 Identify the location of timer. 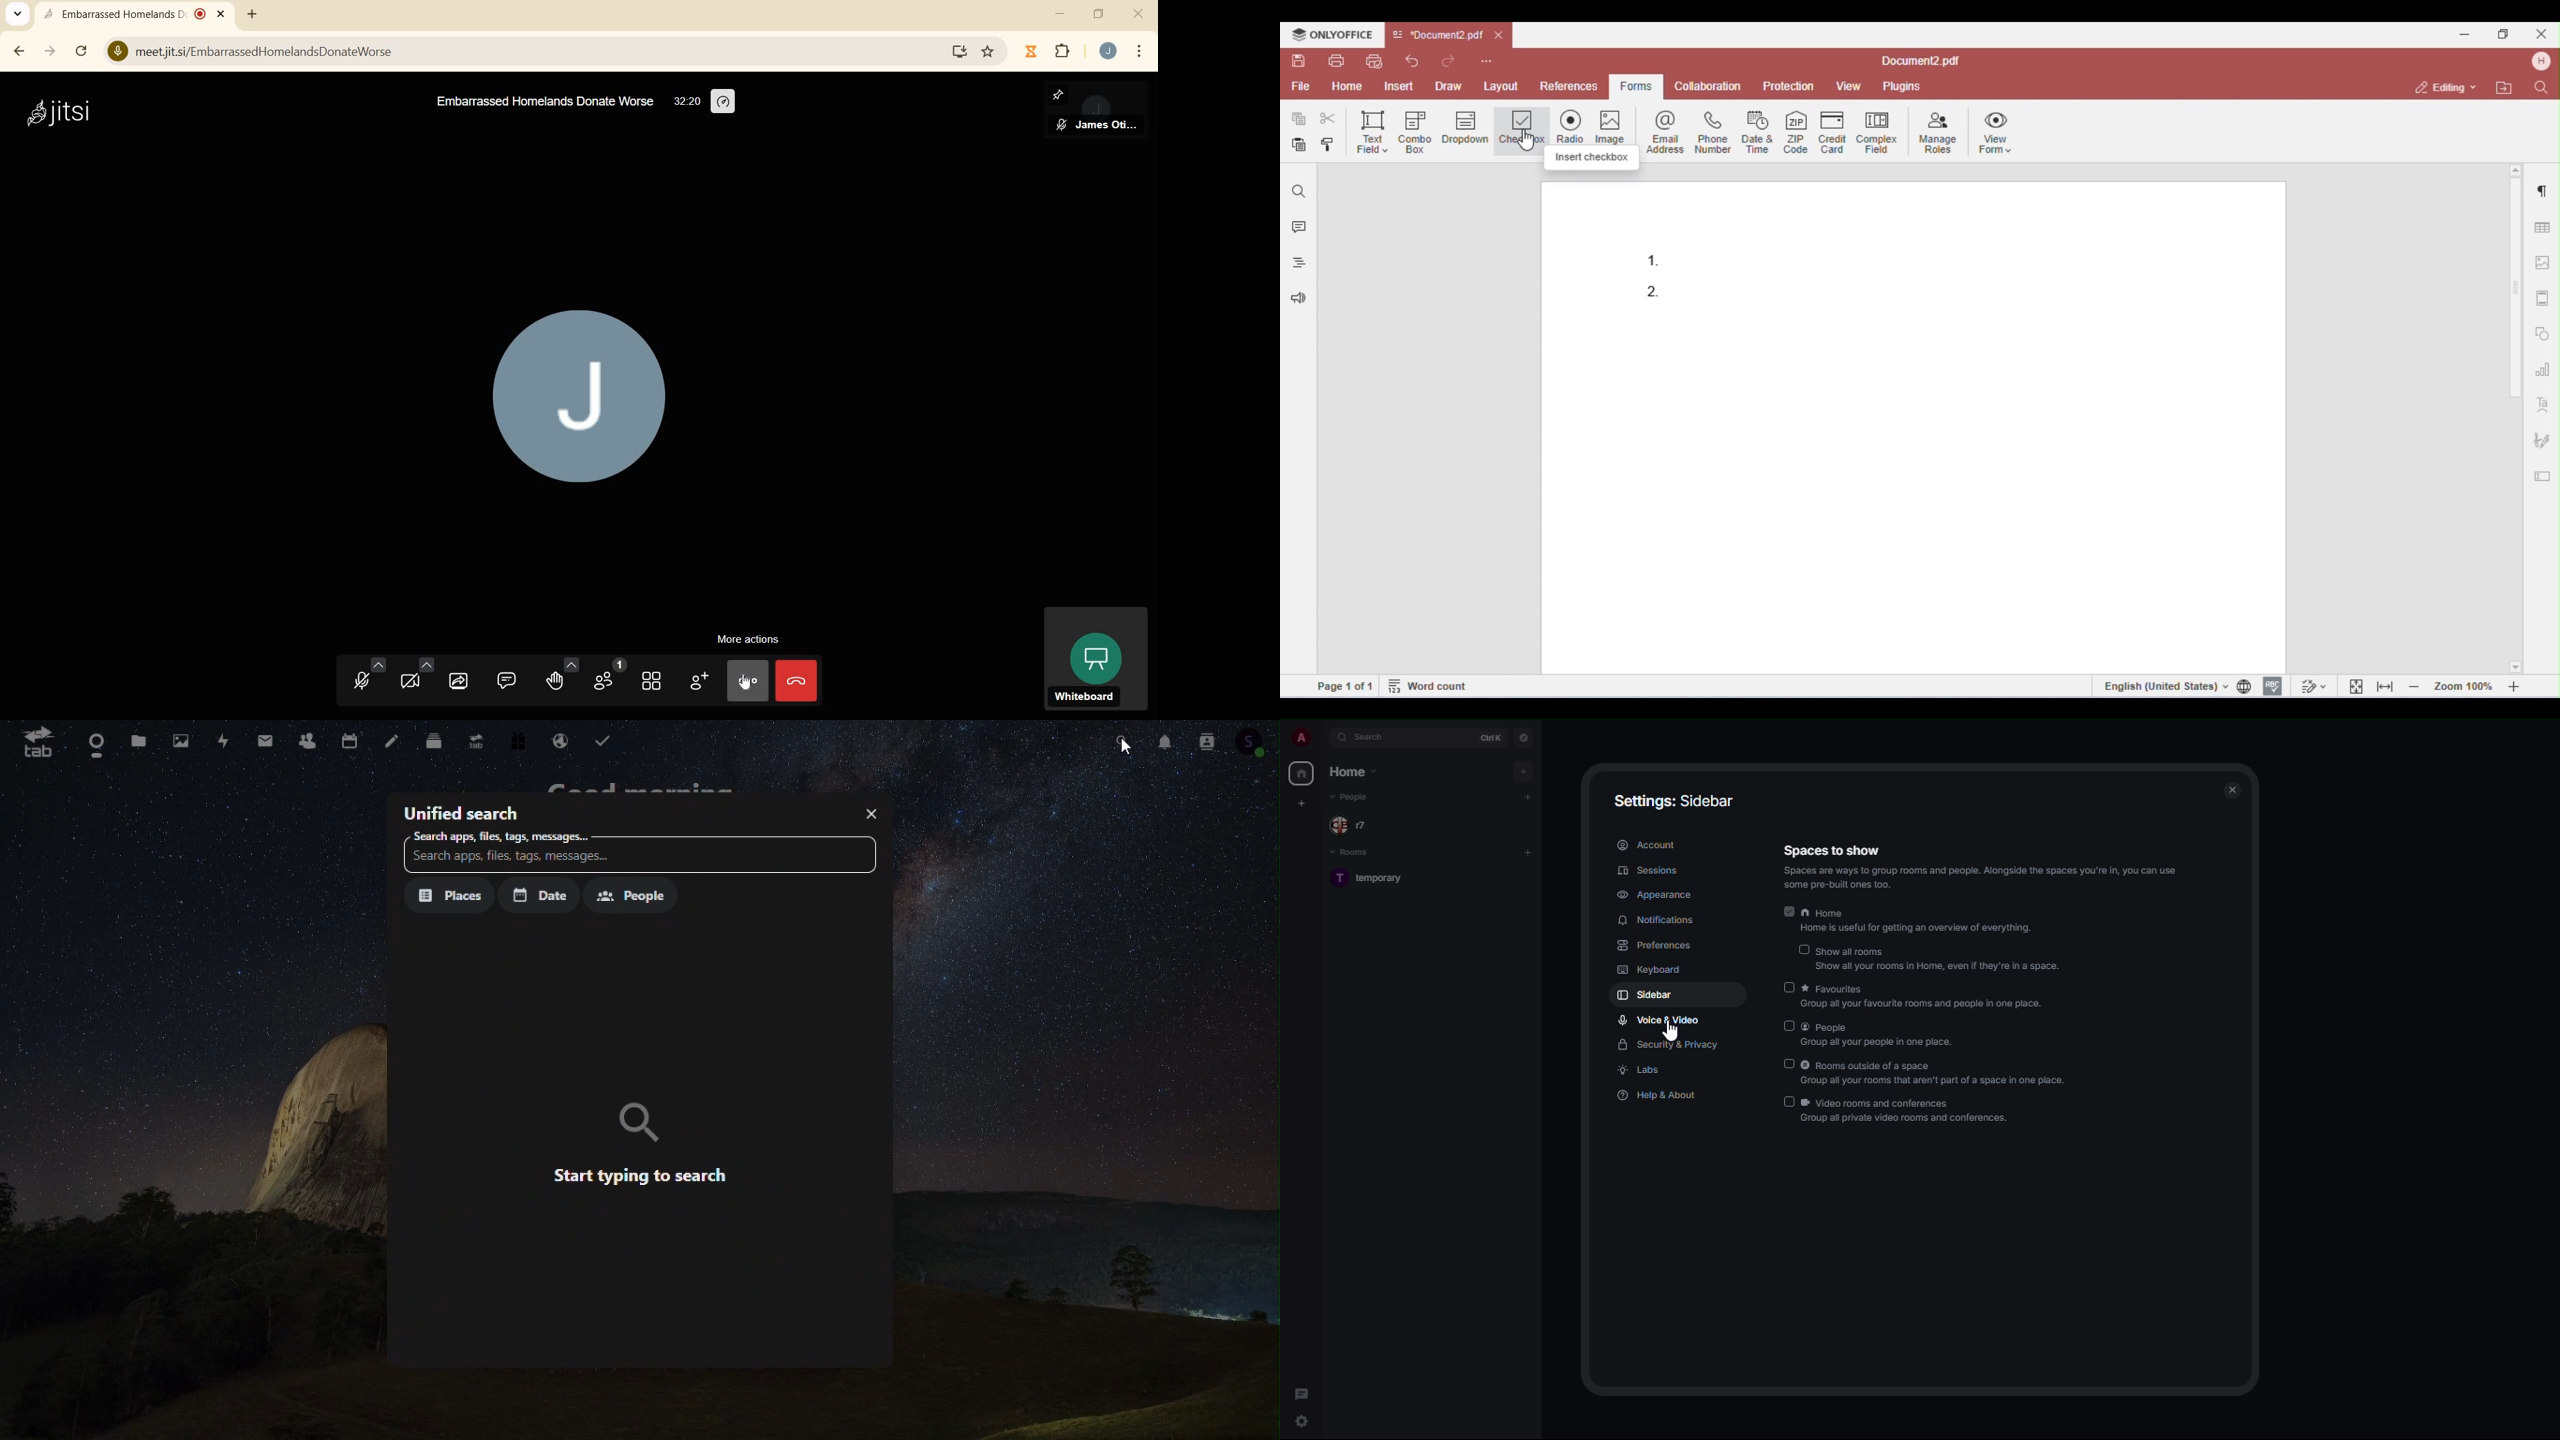
(687, 102).